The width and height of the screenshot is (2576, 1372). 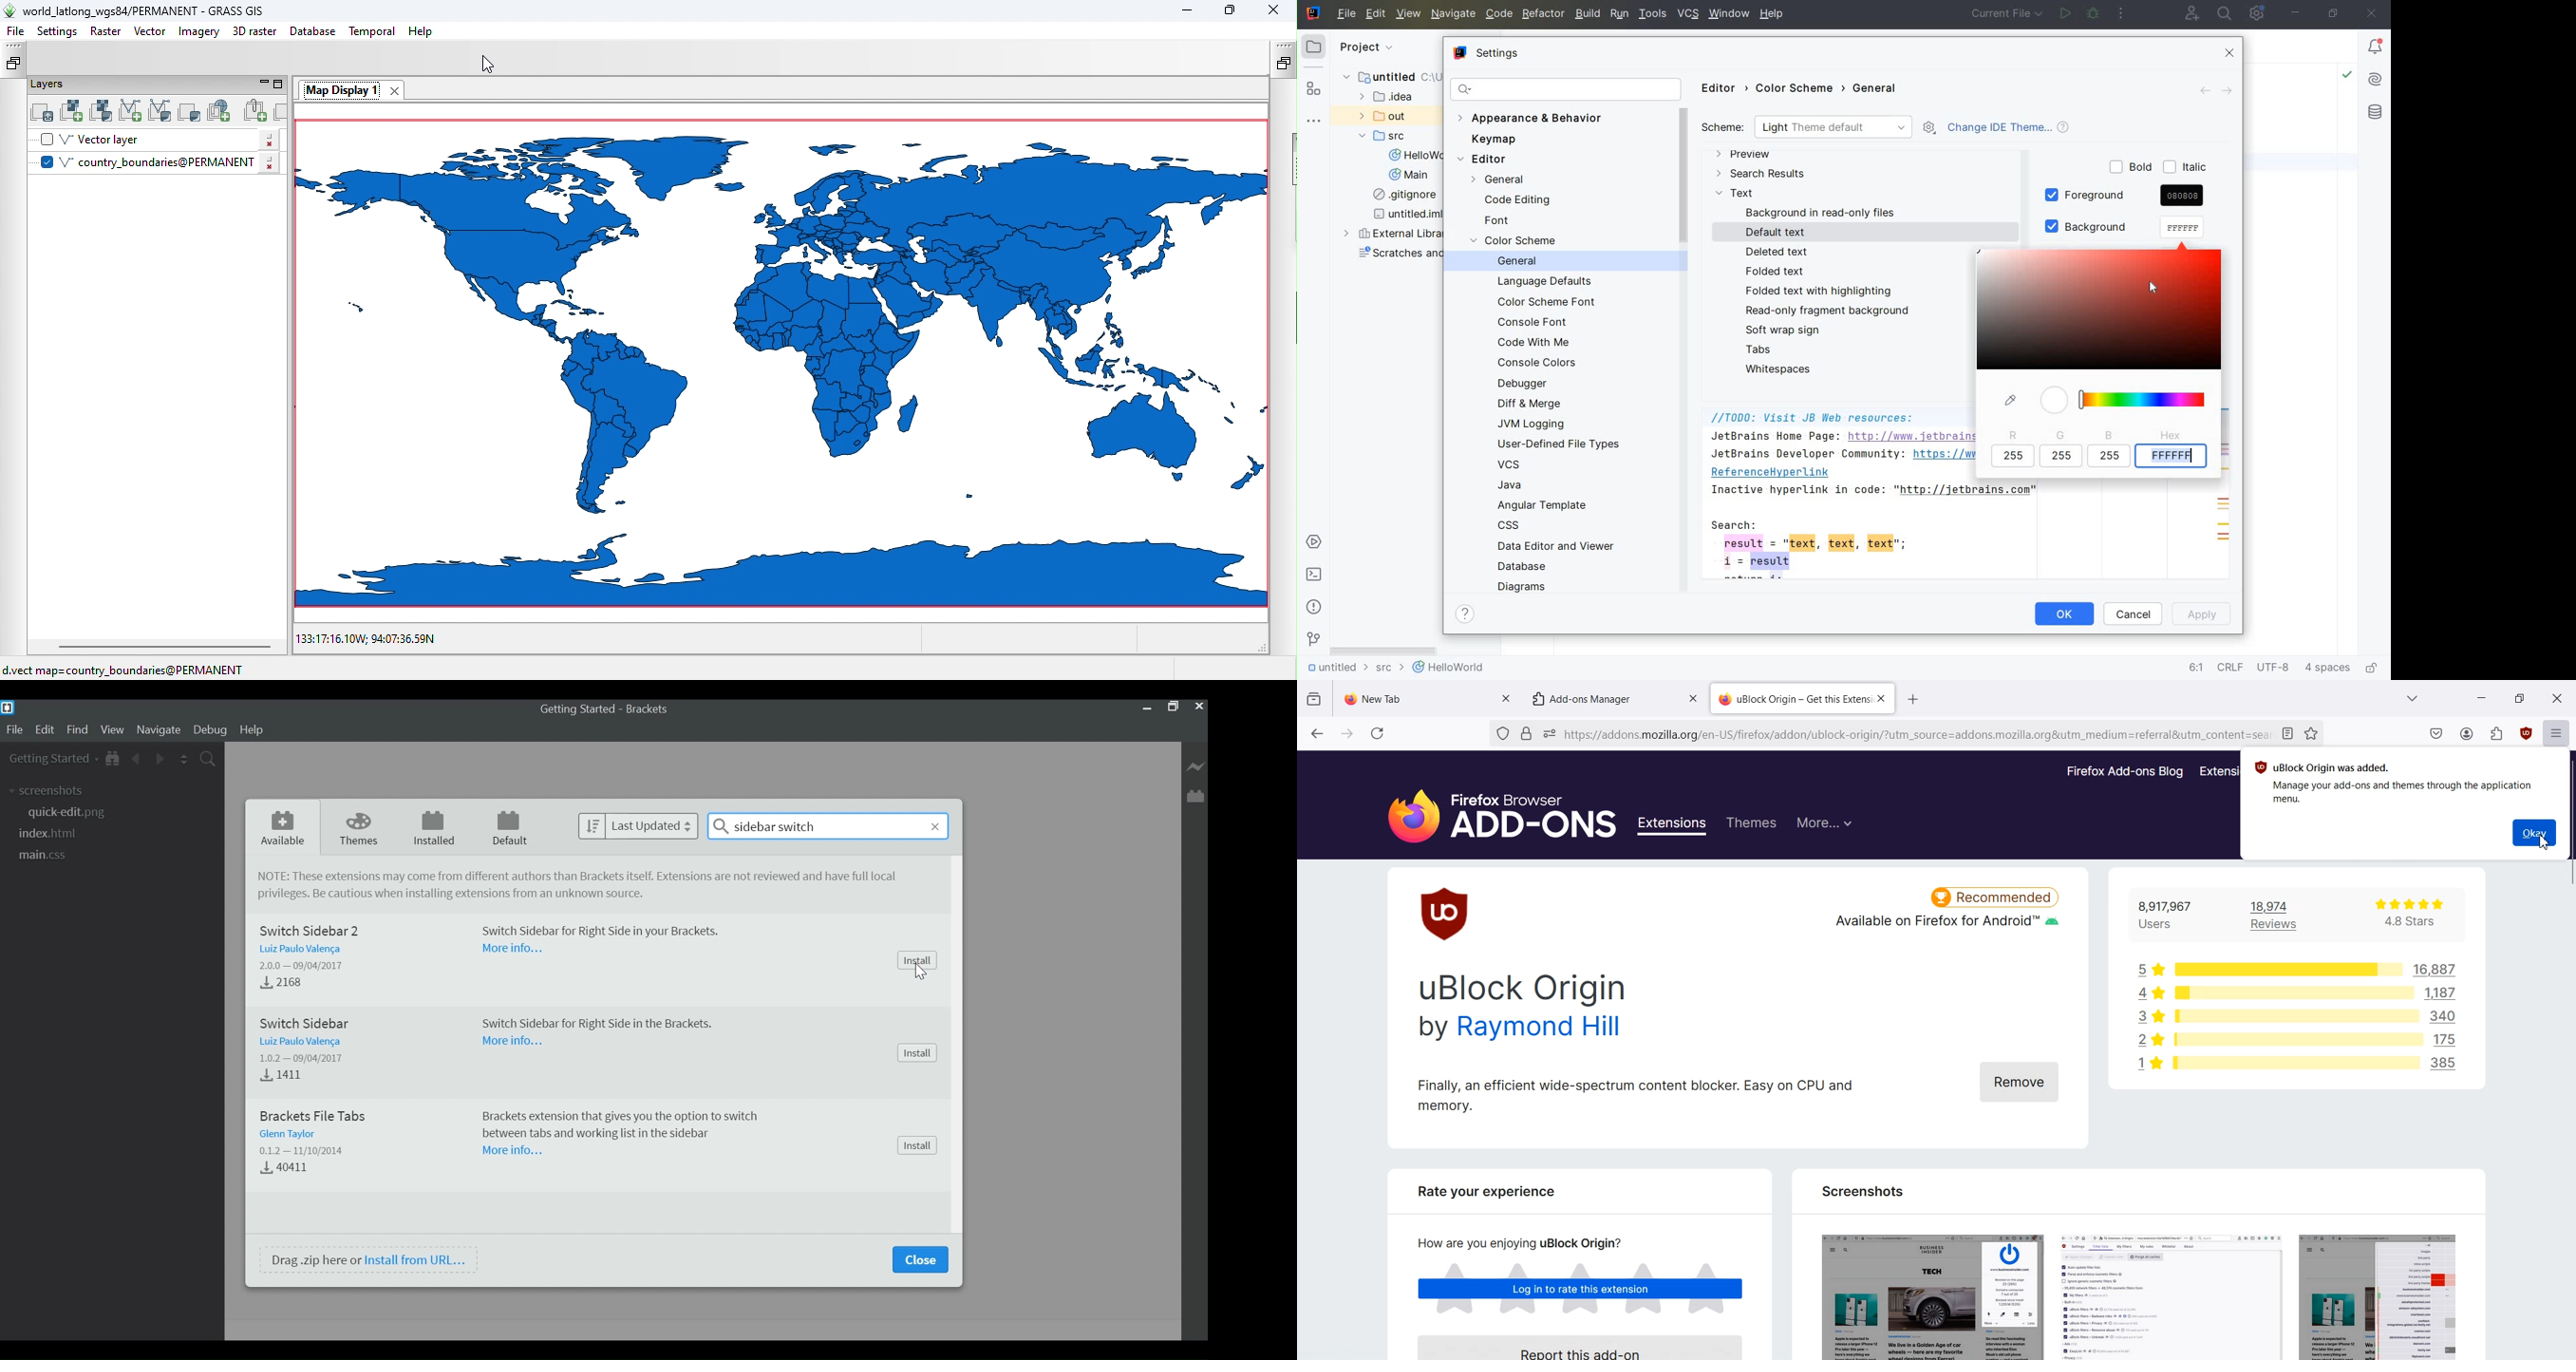 What do you see at coordinates (2230, 669) in the screenshot?
I see `line separator` at bounding box center [2230, 669].